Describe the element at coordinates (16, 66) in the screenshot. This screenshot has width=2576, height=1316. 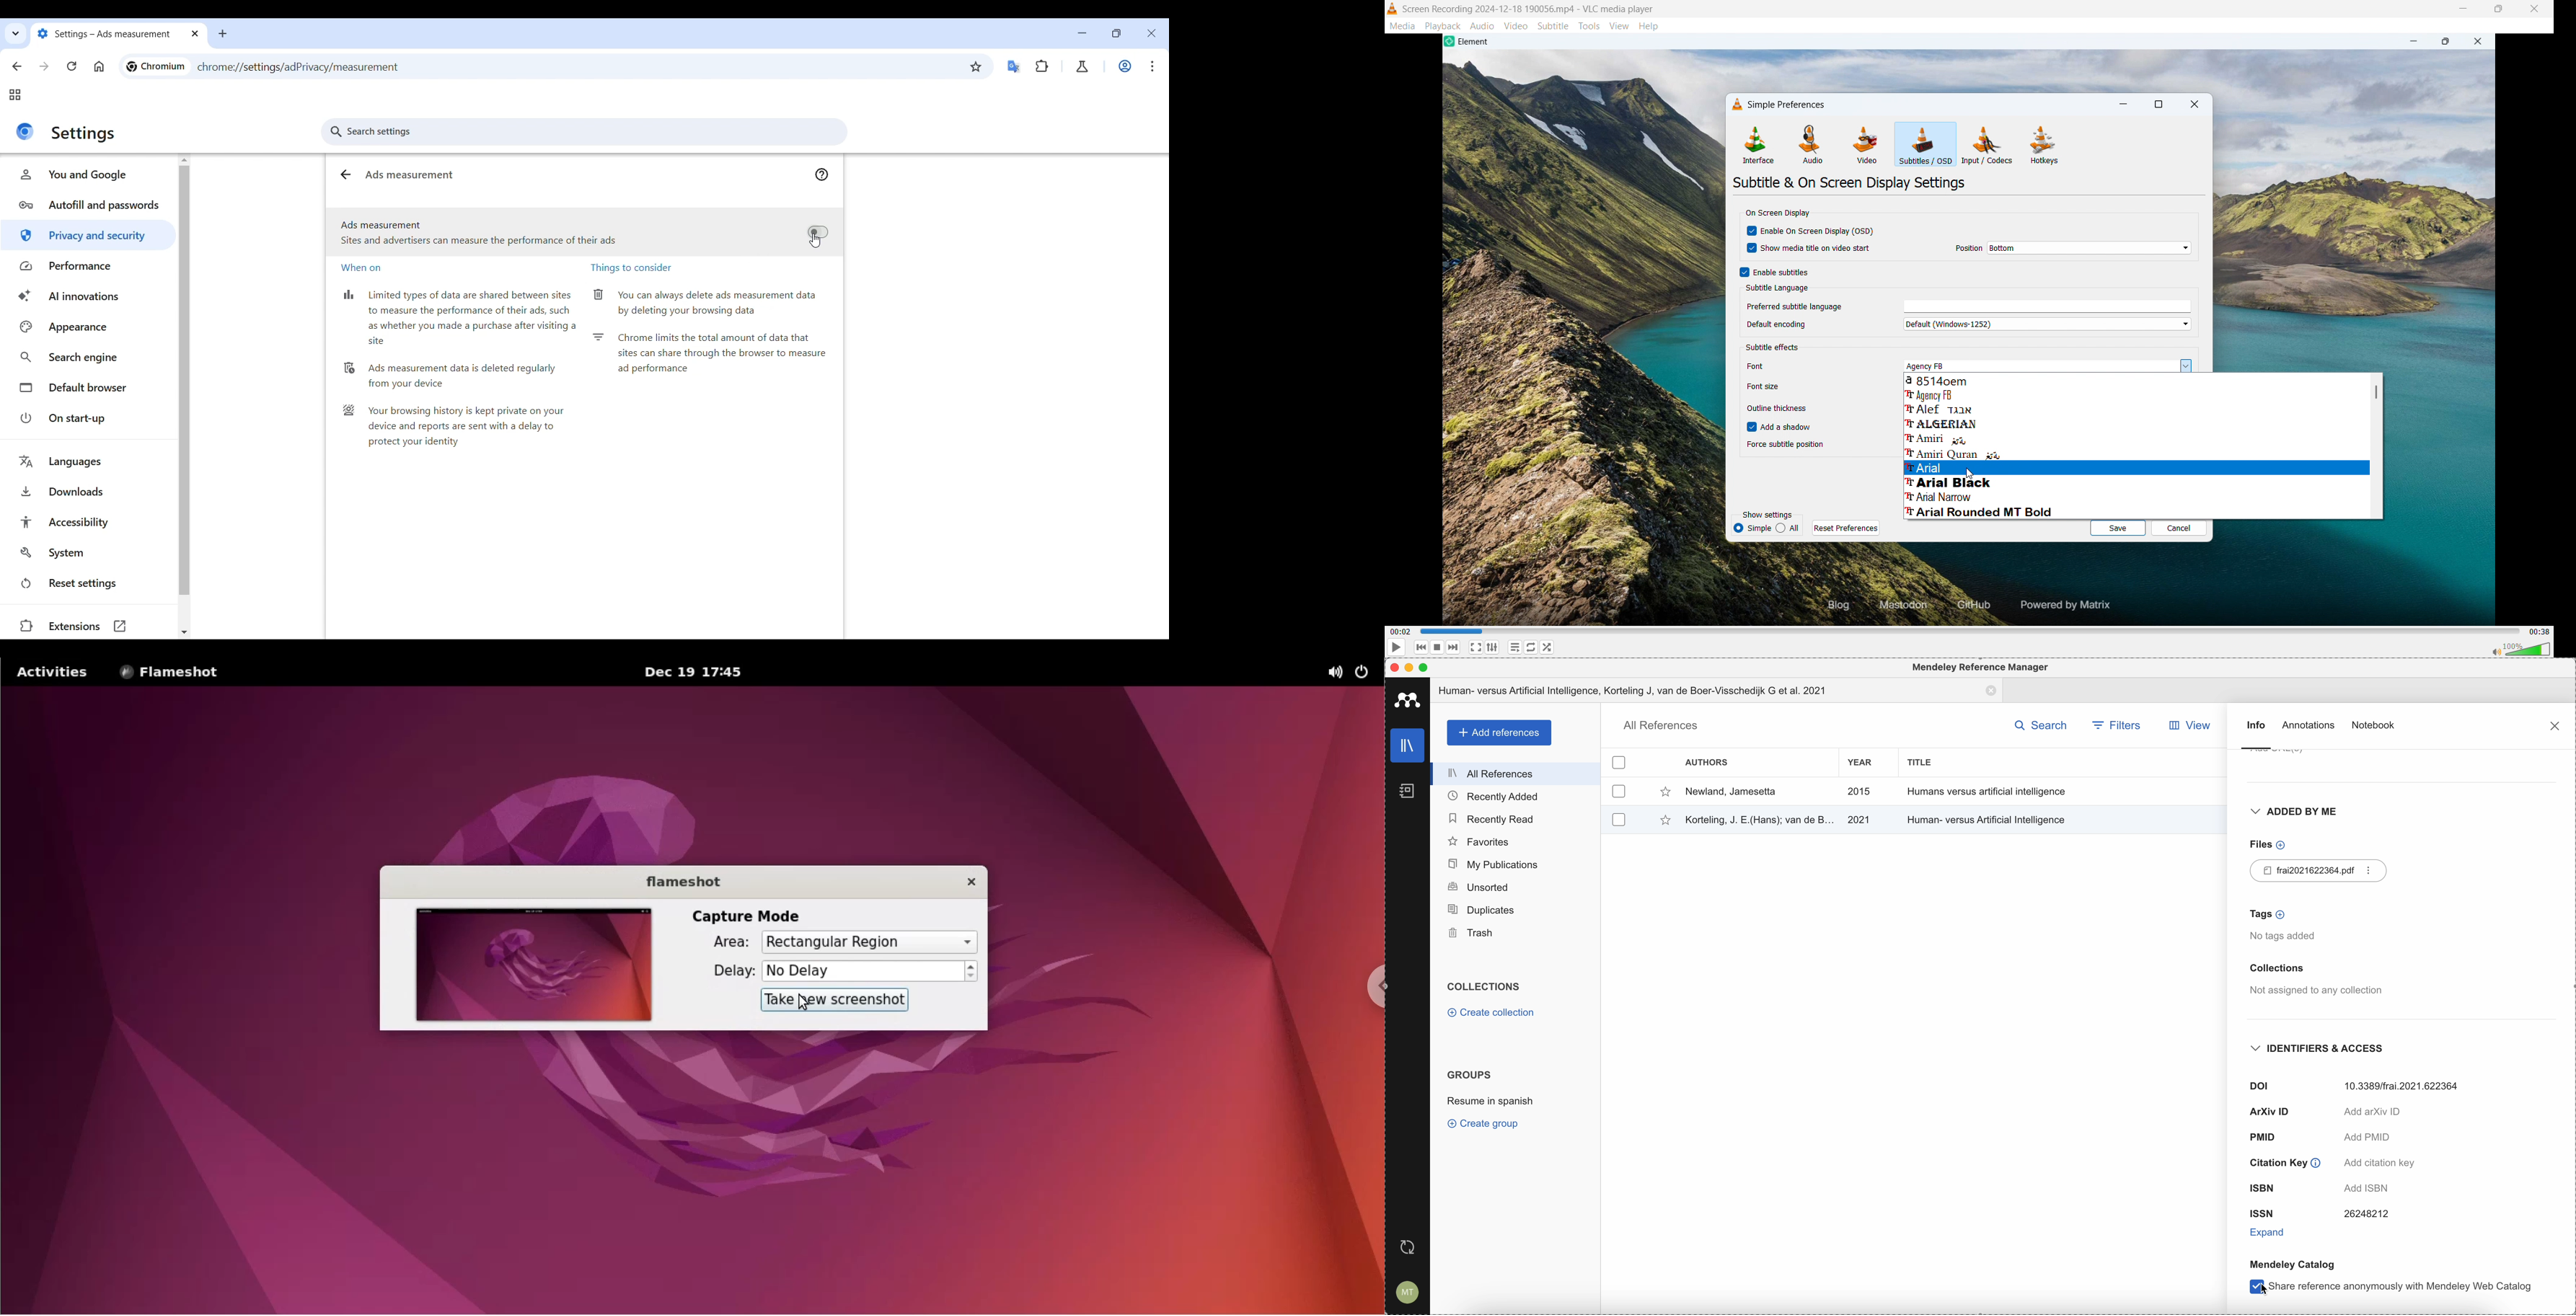
I see `Go back` at that location.